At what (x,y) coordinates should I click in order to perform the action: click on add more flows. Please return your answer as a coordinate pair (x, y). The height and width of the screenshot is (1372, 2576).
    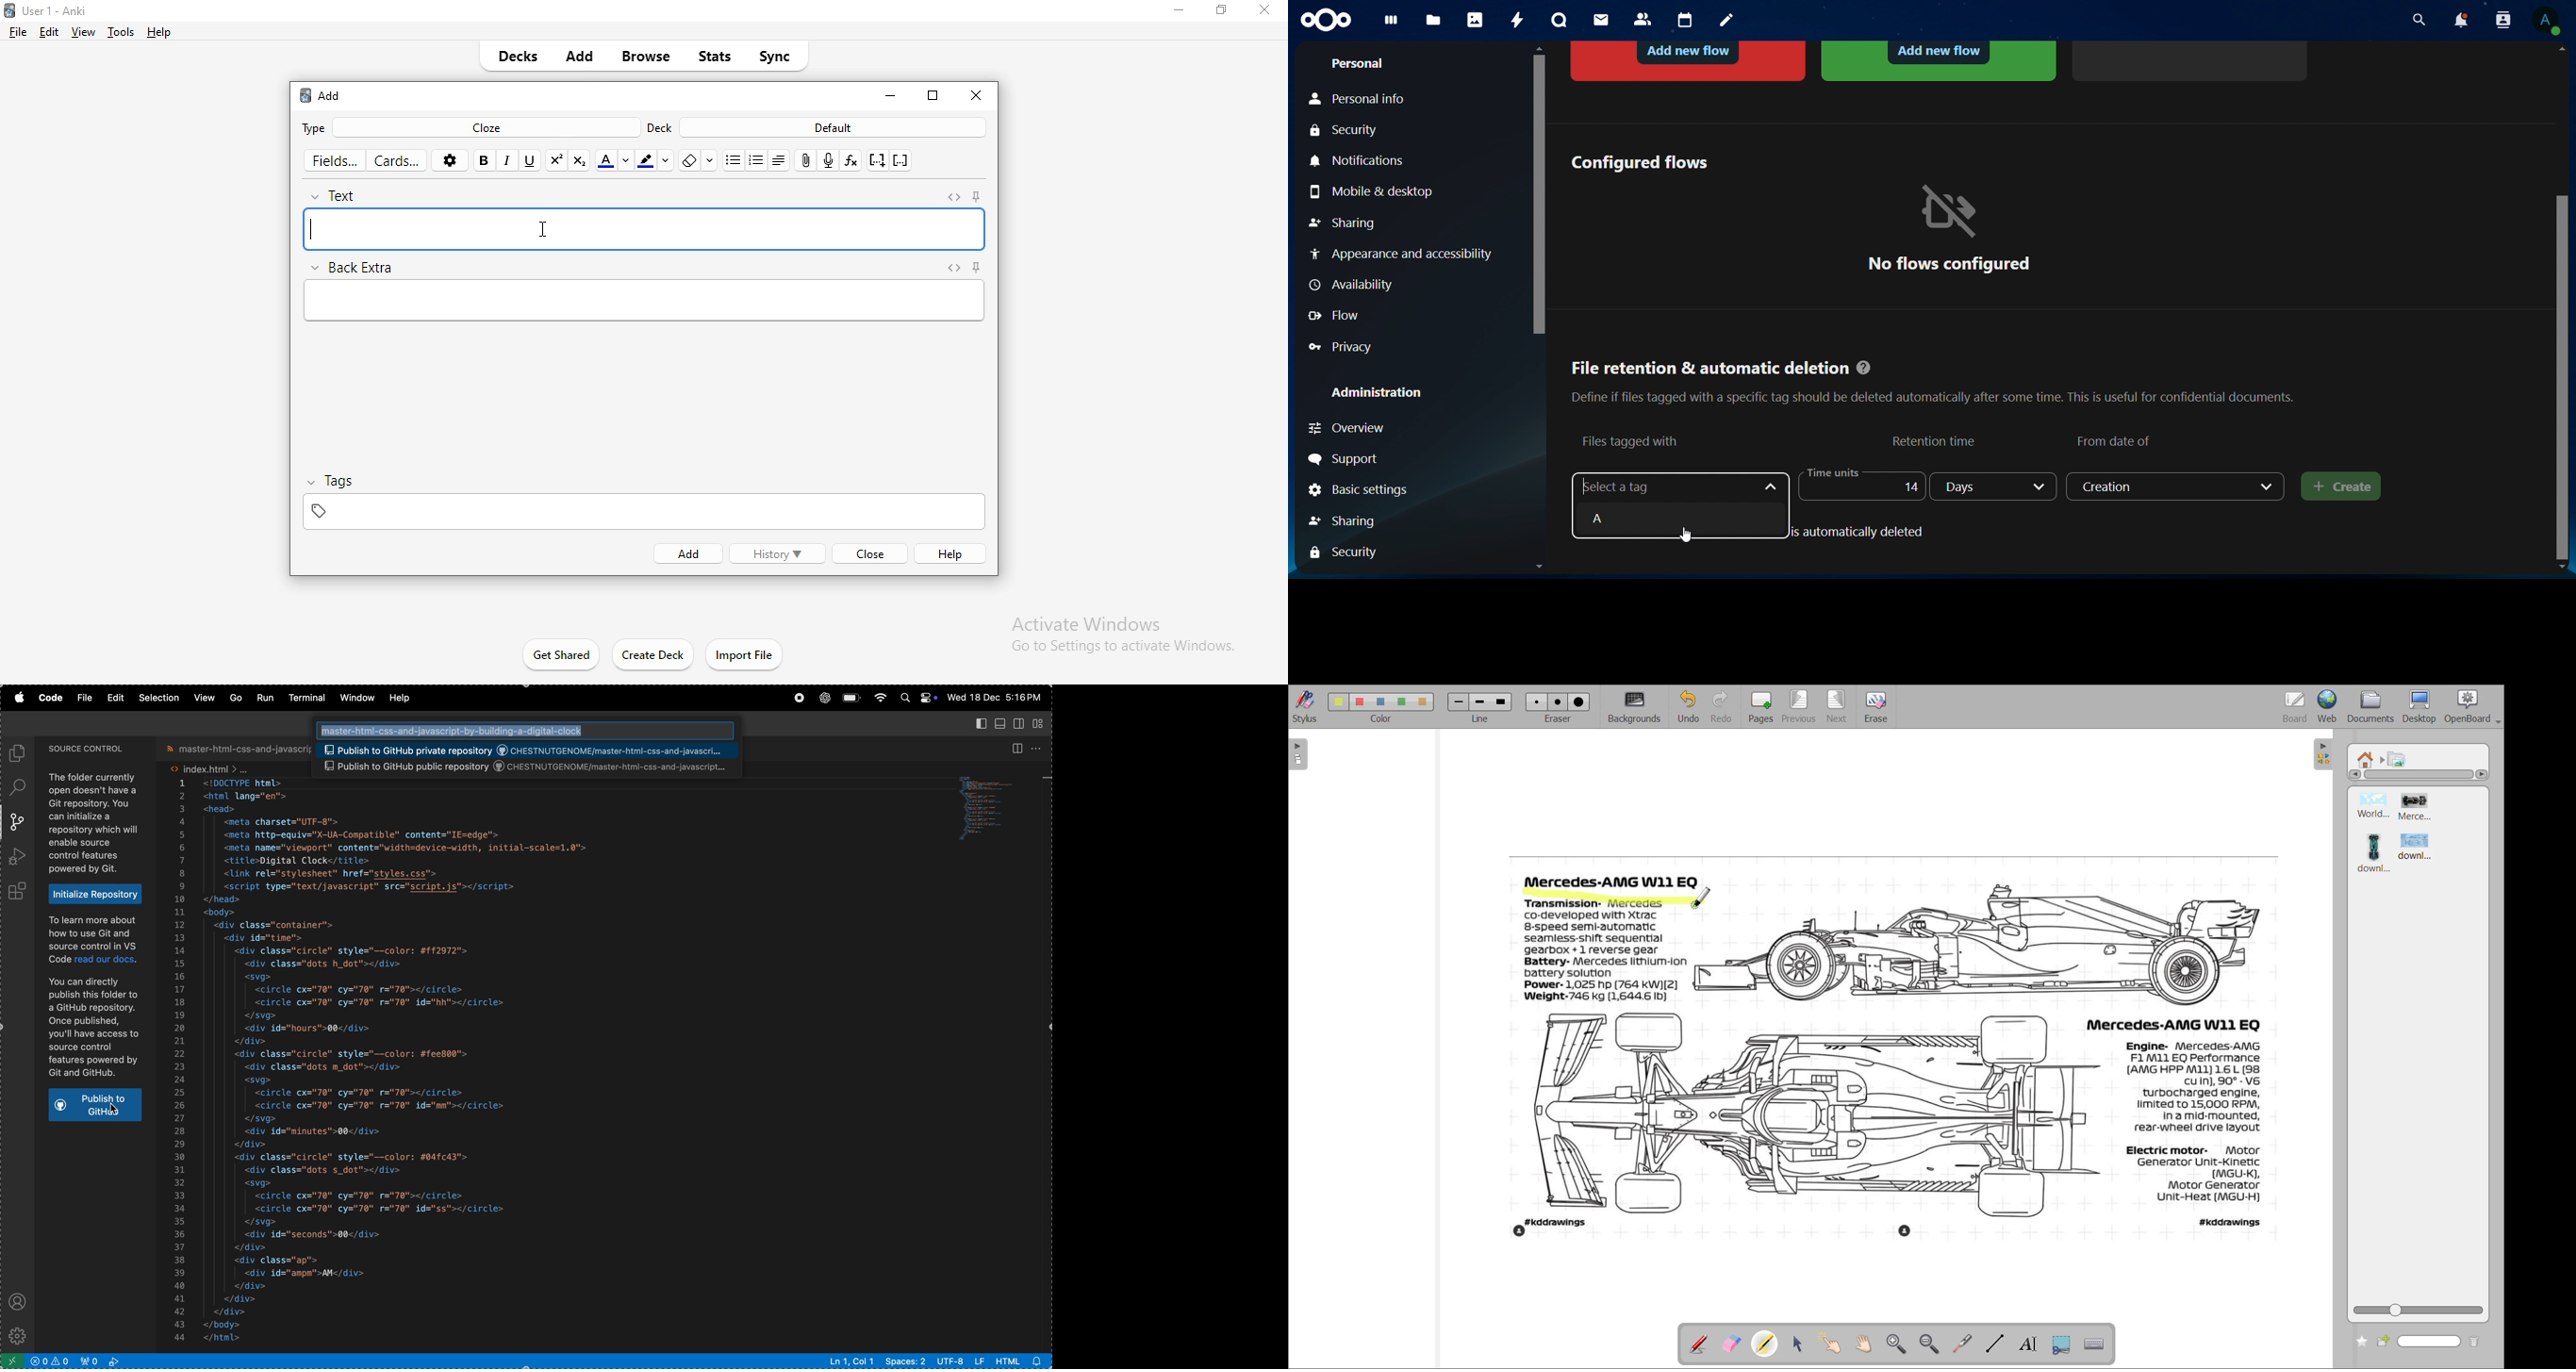
    Looking at the image, I should click on (2192, 59).